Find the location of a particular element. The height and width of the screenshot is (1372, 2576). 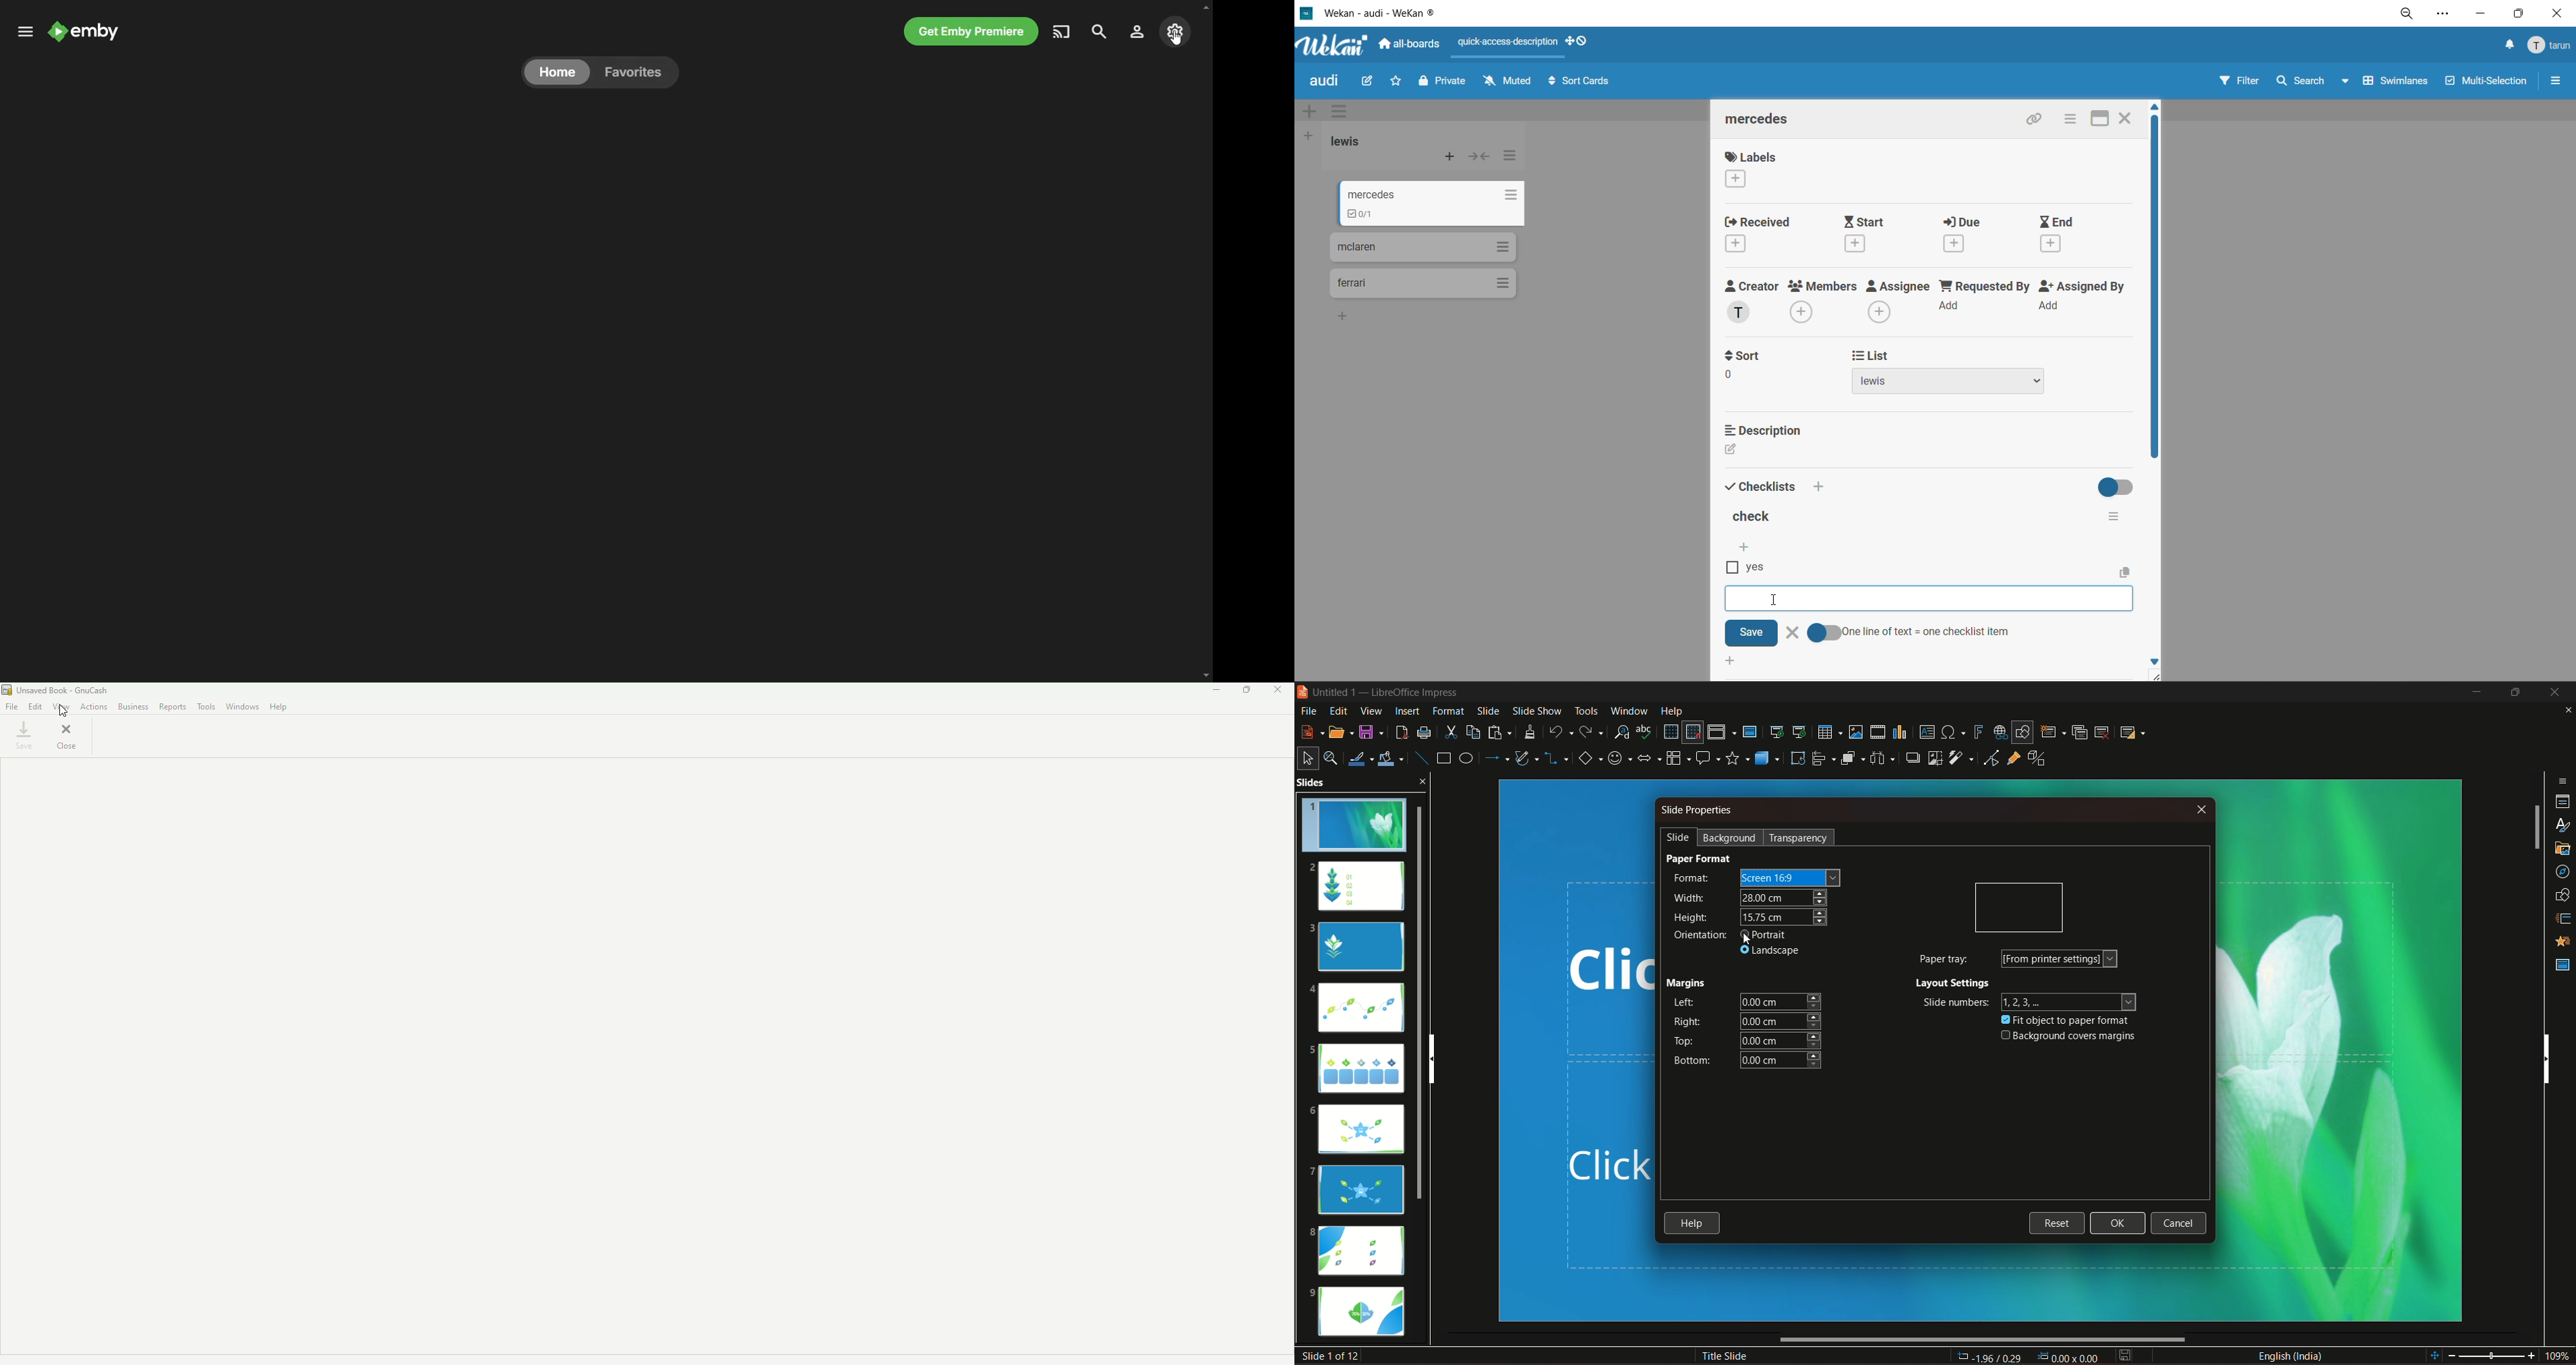

muted is located at coordinates (1507, 81).